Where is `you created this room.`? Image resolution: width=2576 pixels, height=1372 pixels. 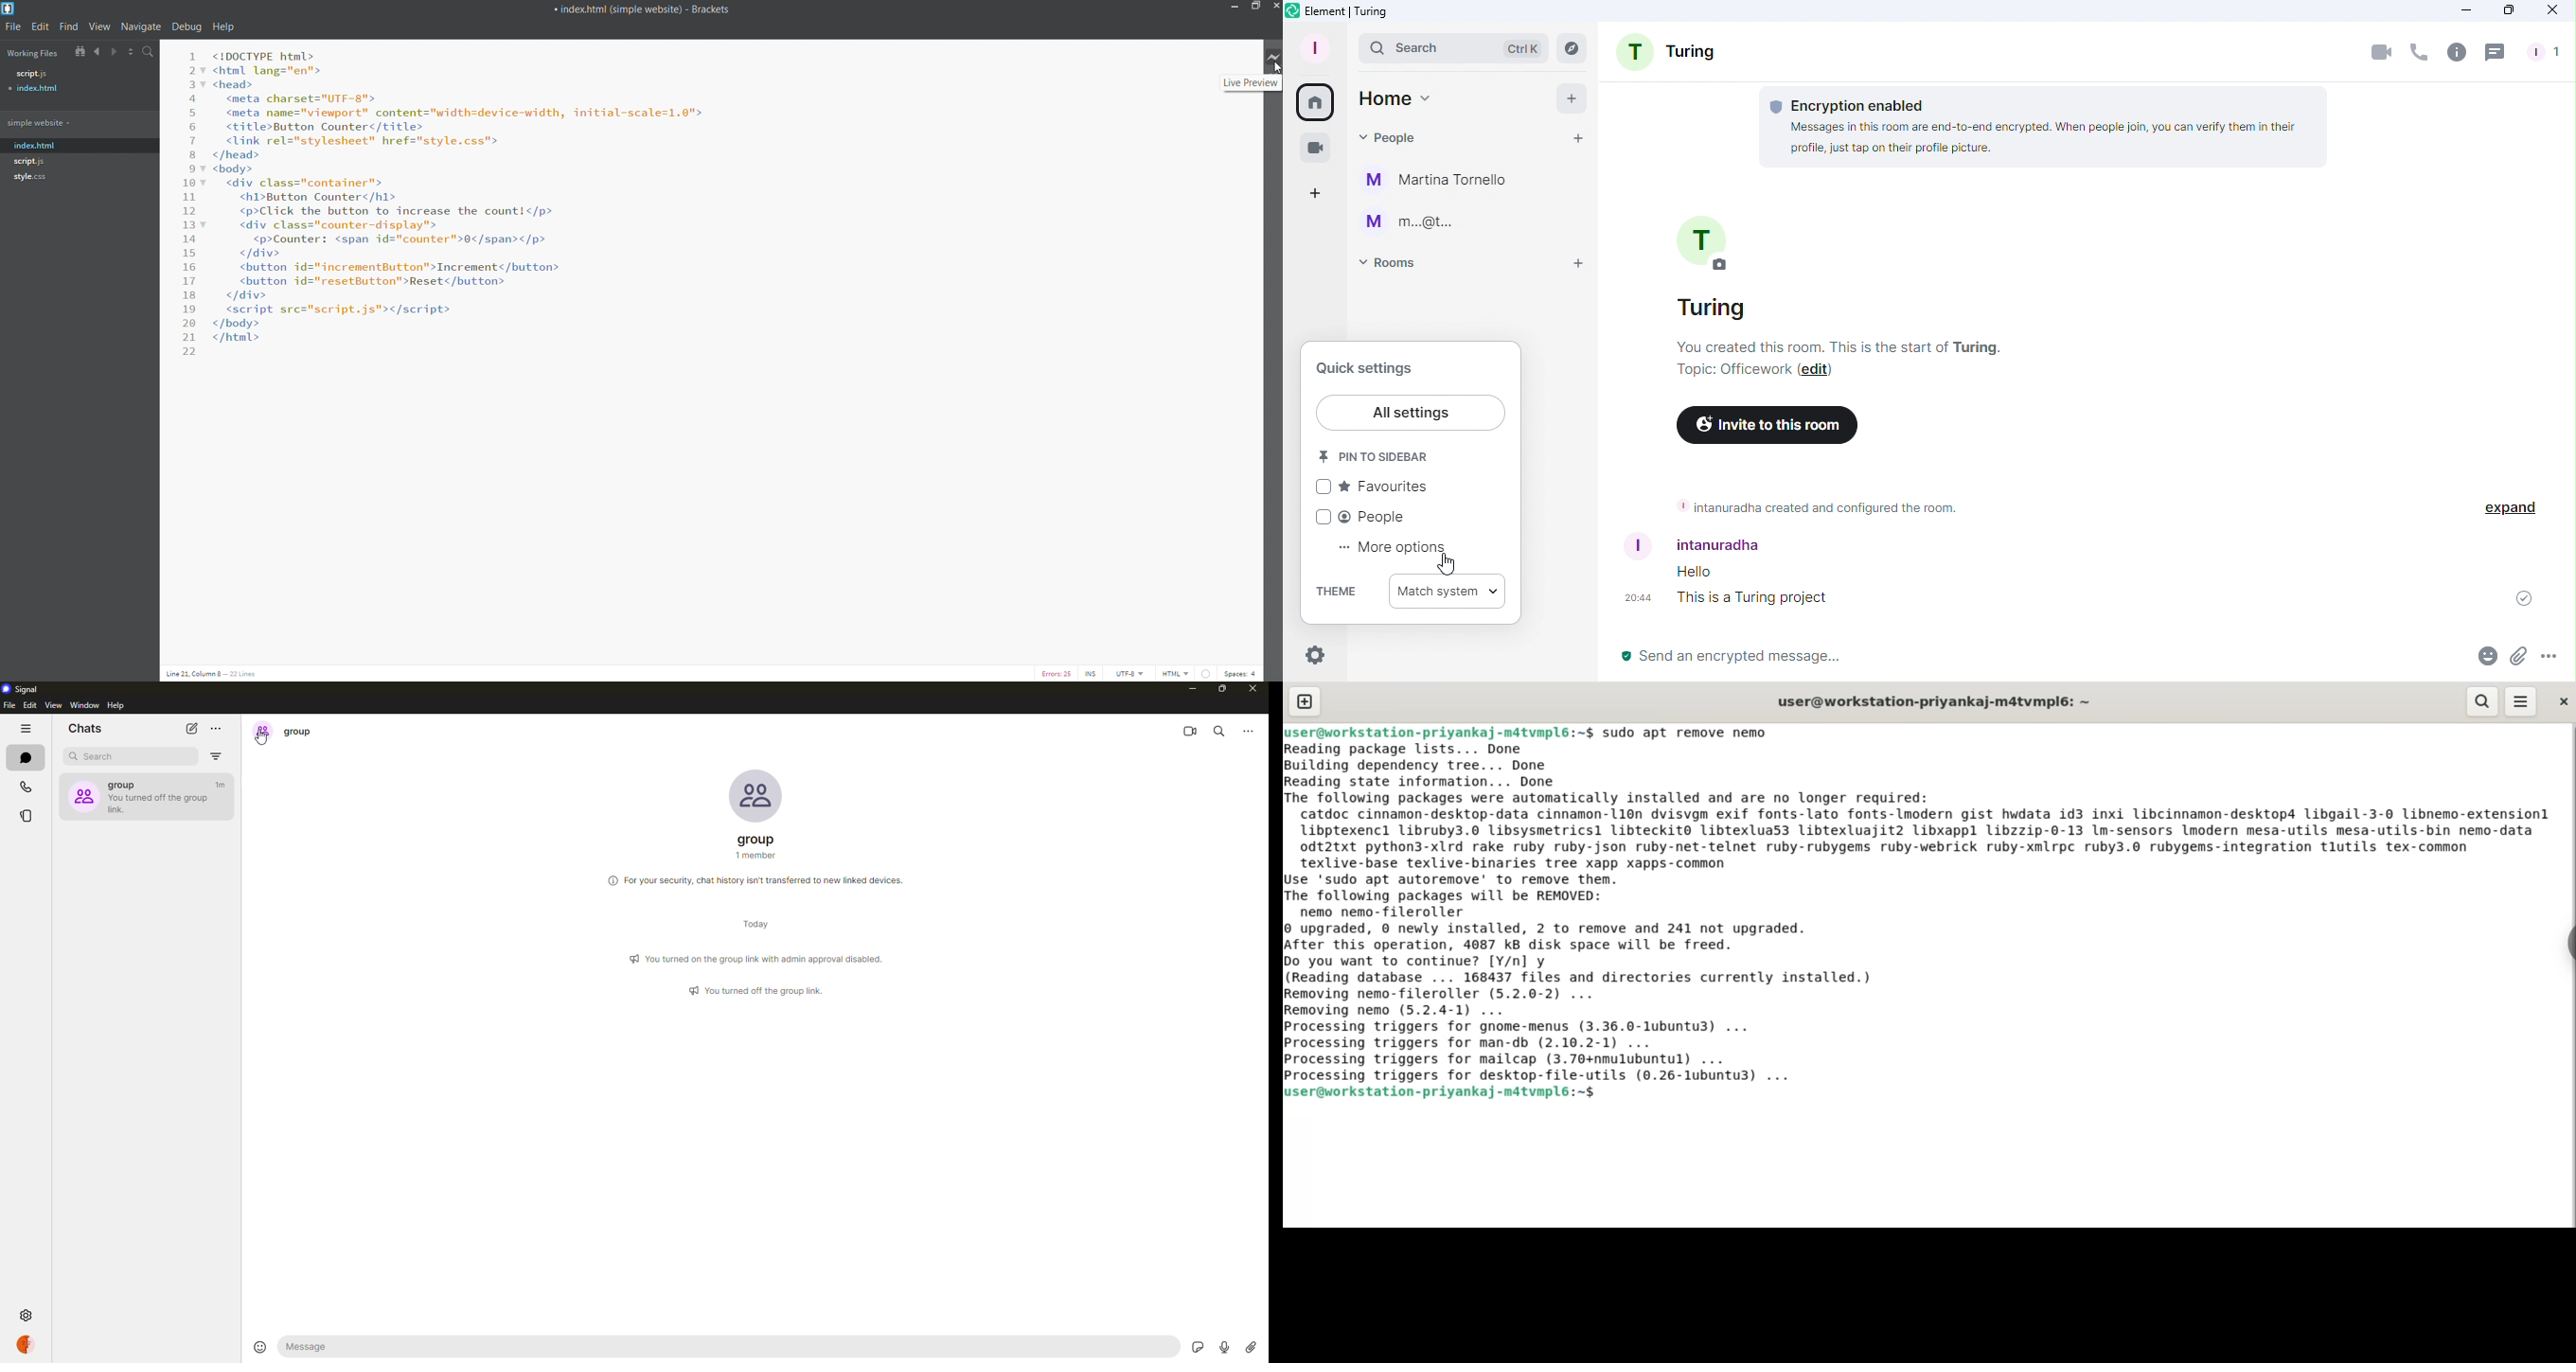
you created this room. is located at coordinates (1844, 347).